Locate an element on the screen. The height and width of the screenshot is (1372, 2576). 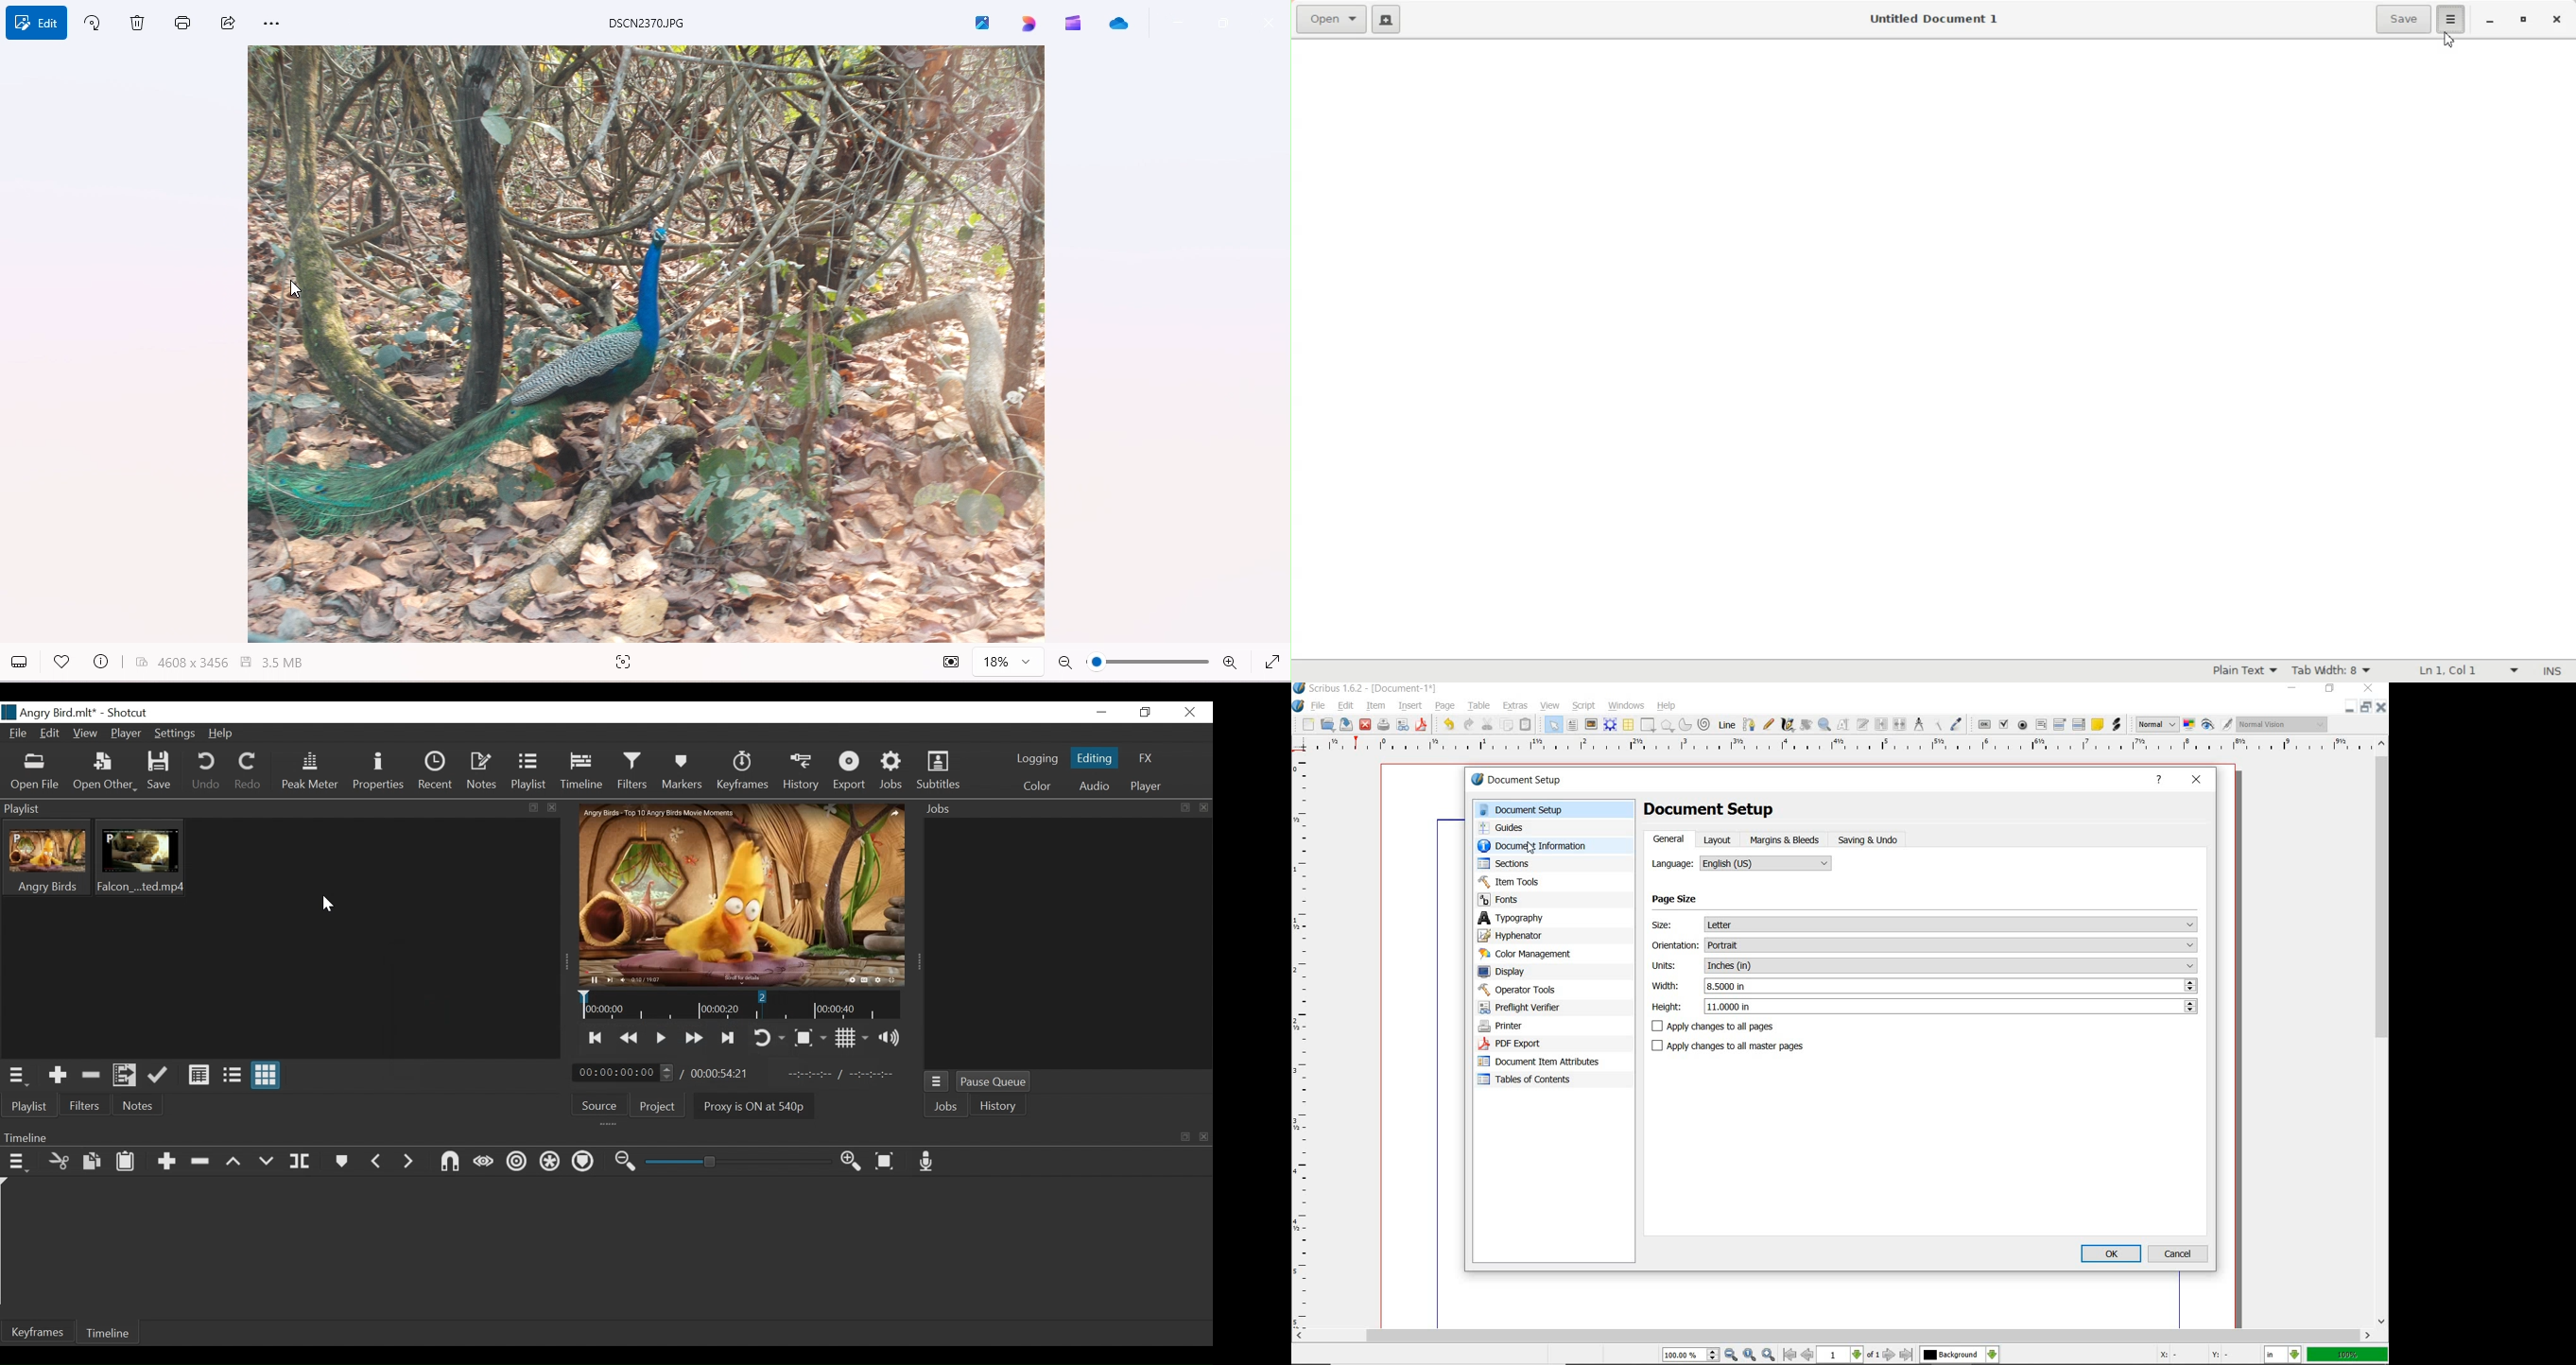
Show volume control is located at coordinates (890, 1038).